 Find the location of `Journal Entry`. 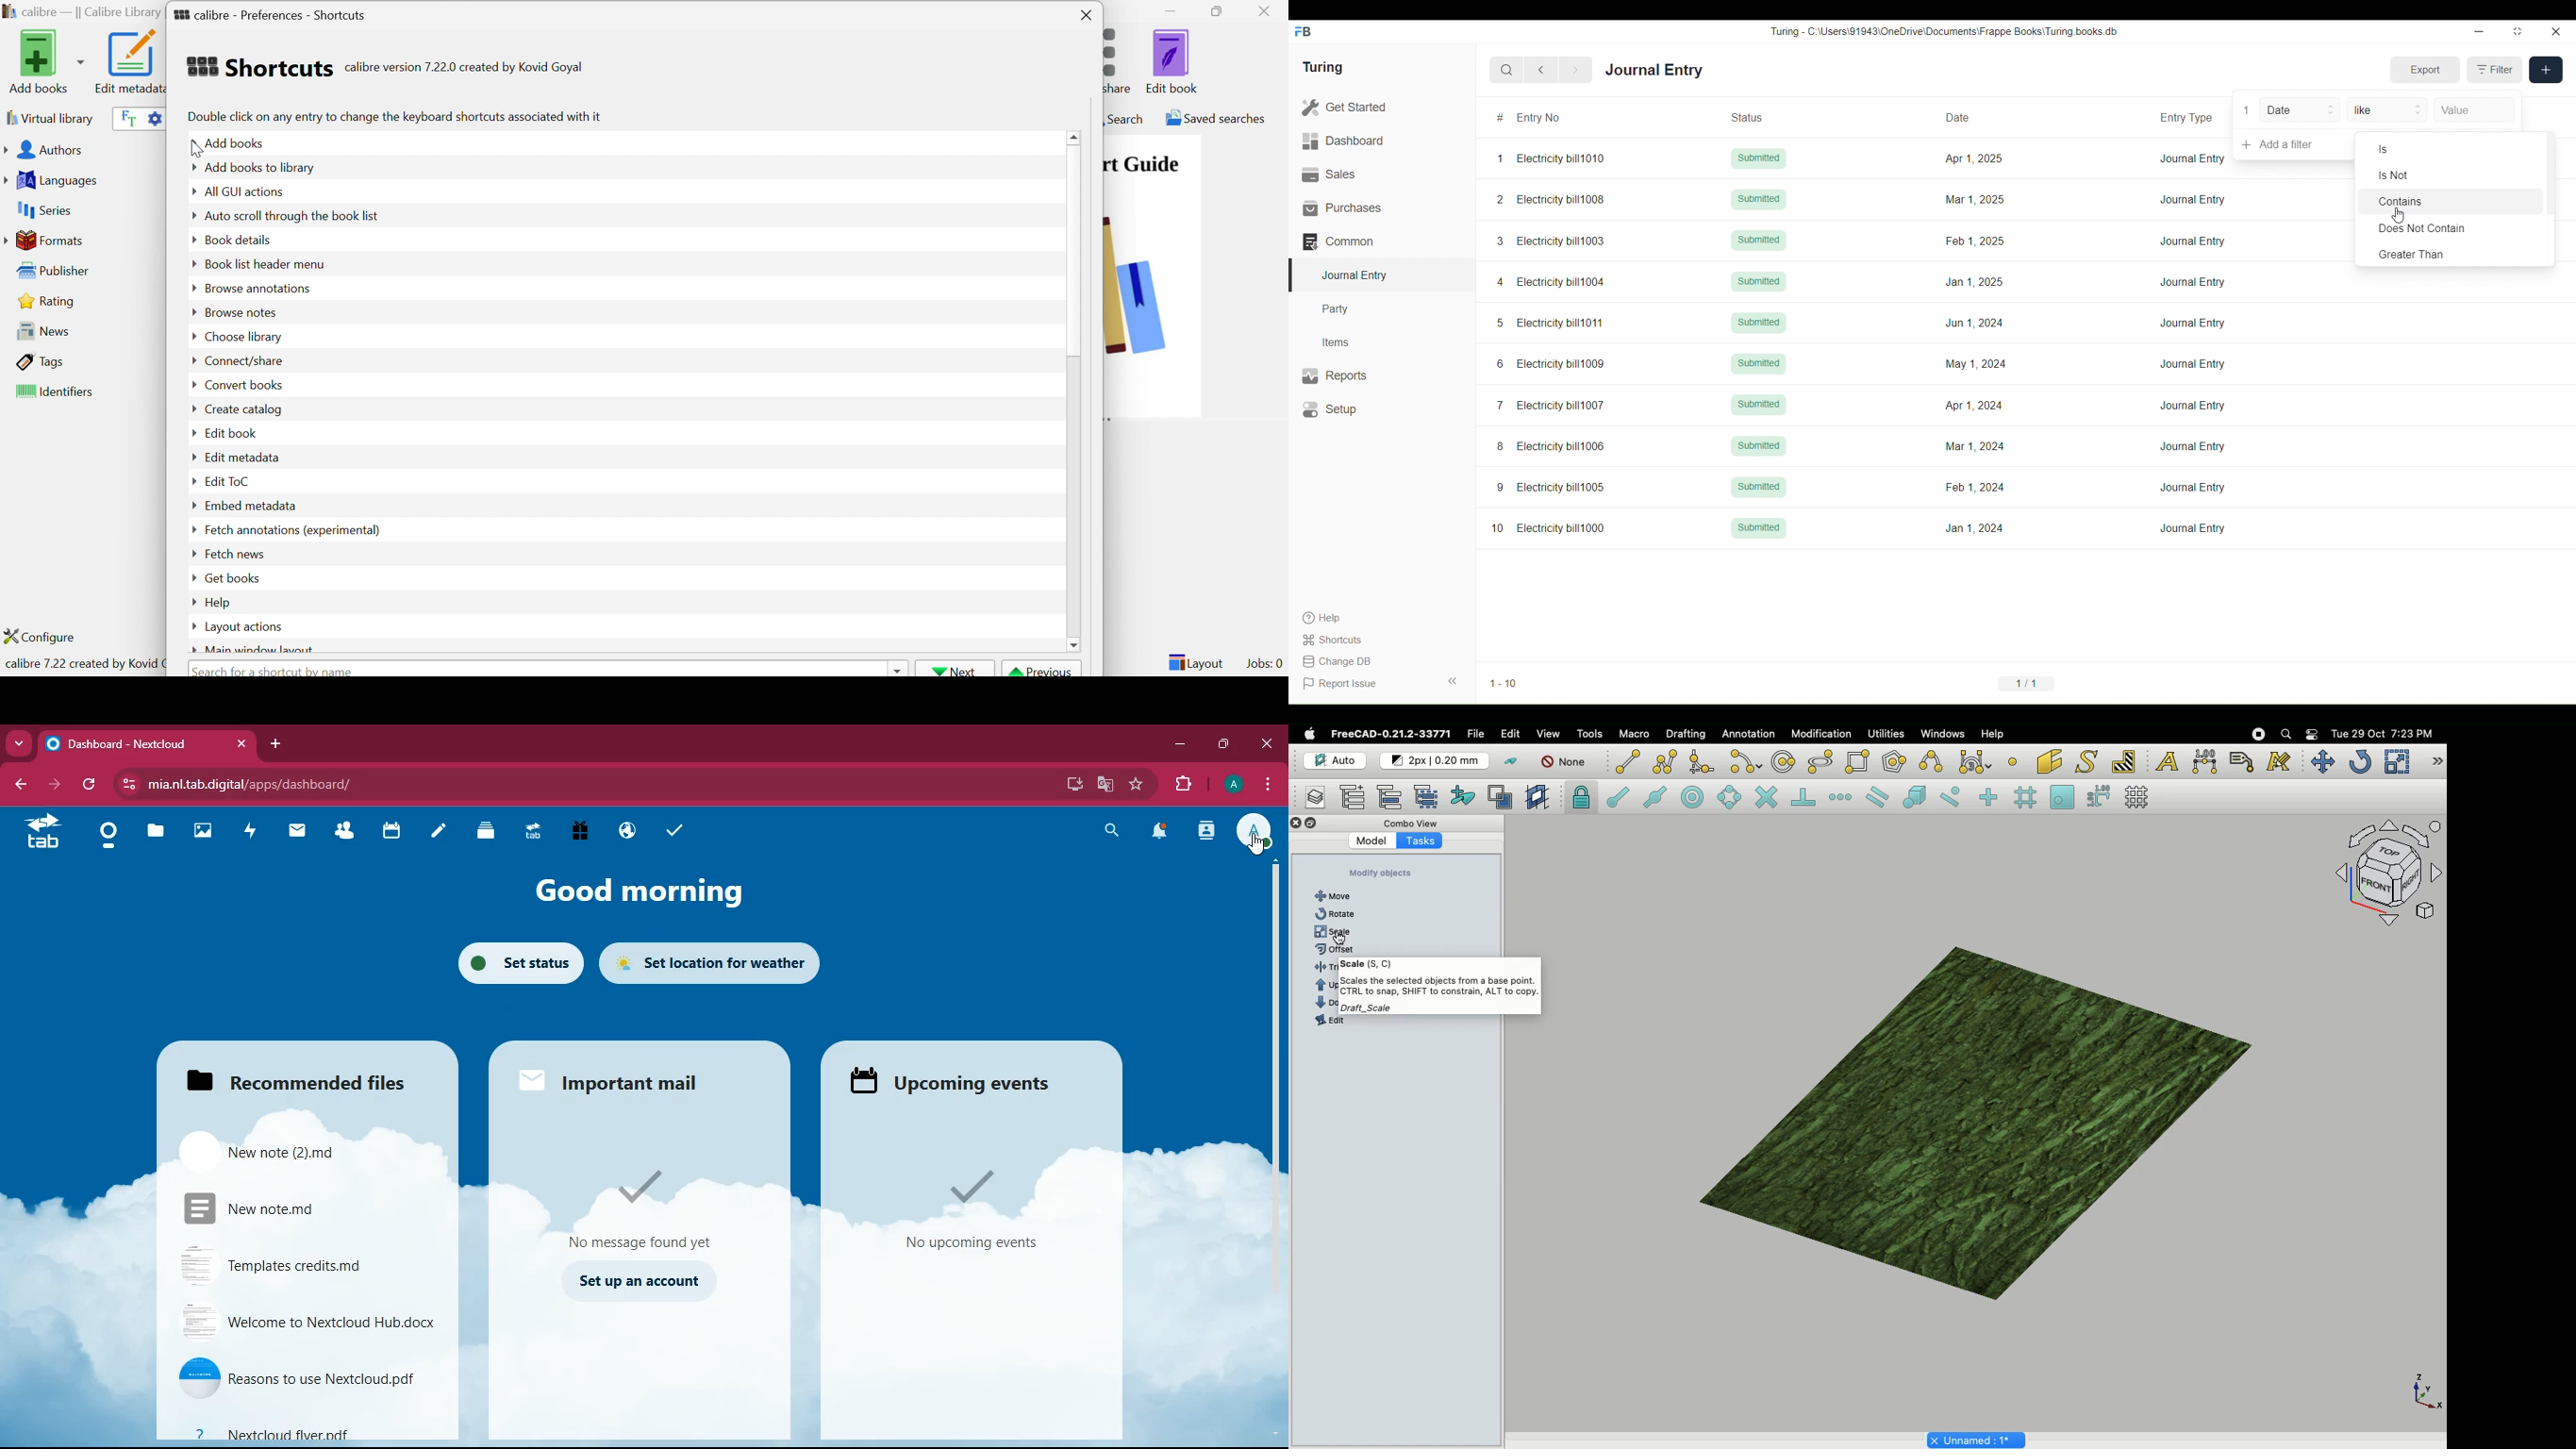

Journal Entry is located at coordinates (2193, 200).